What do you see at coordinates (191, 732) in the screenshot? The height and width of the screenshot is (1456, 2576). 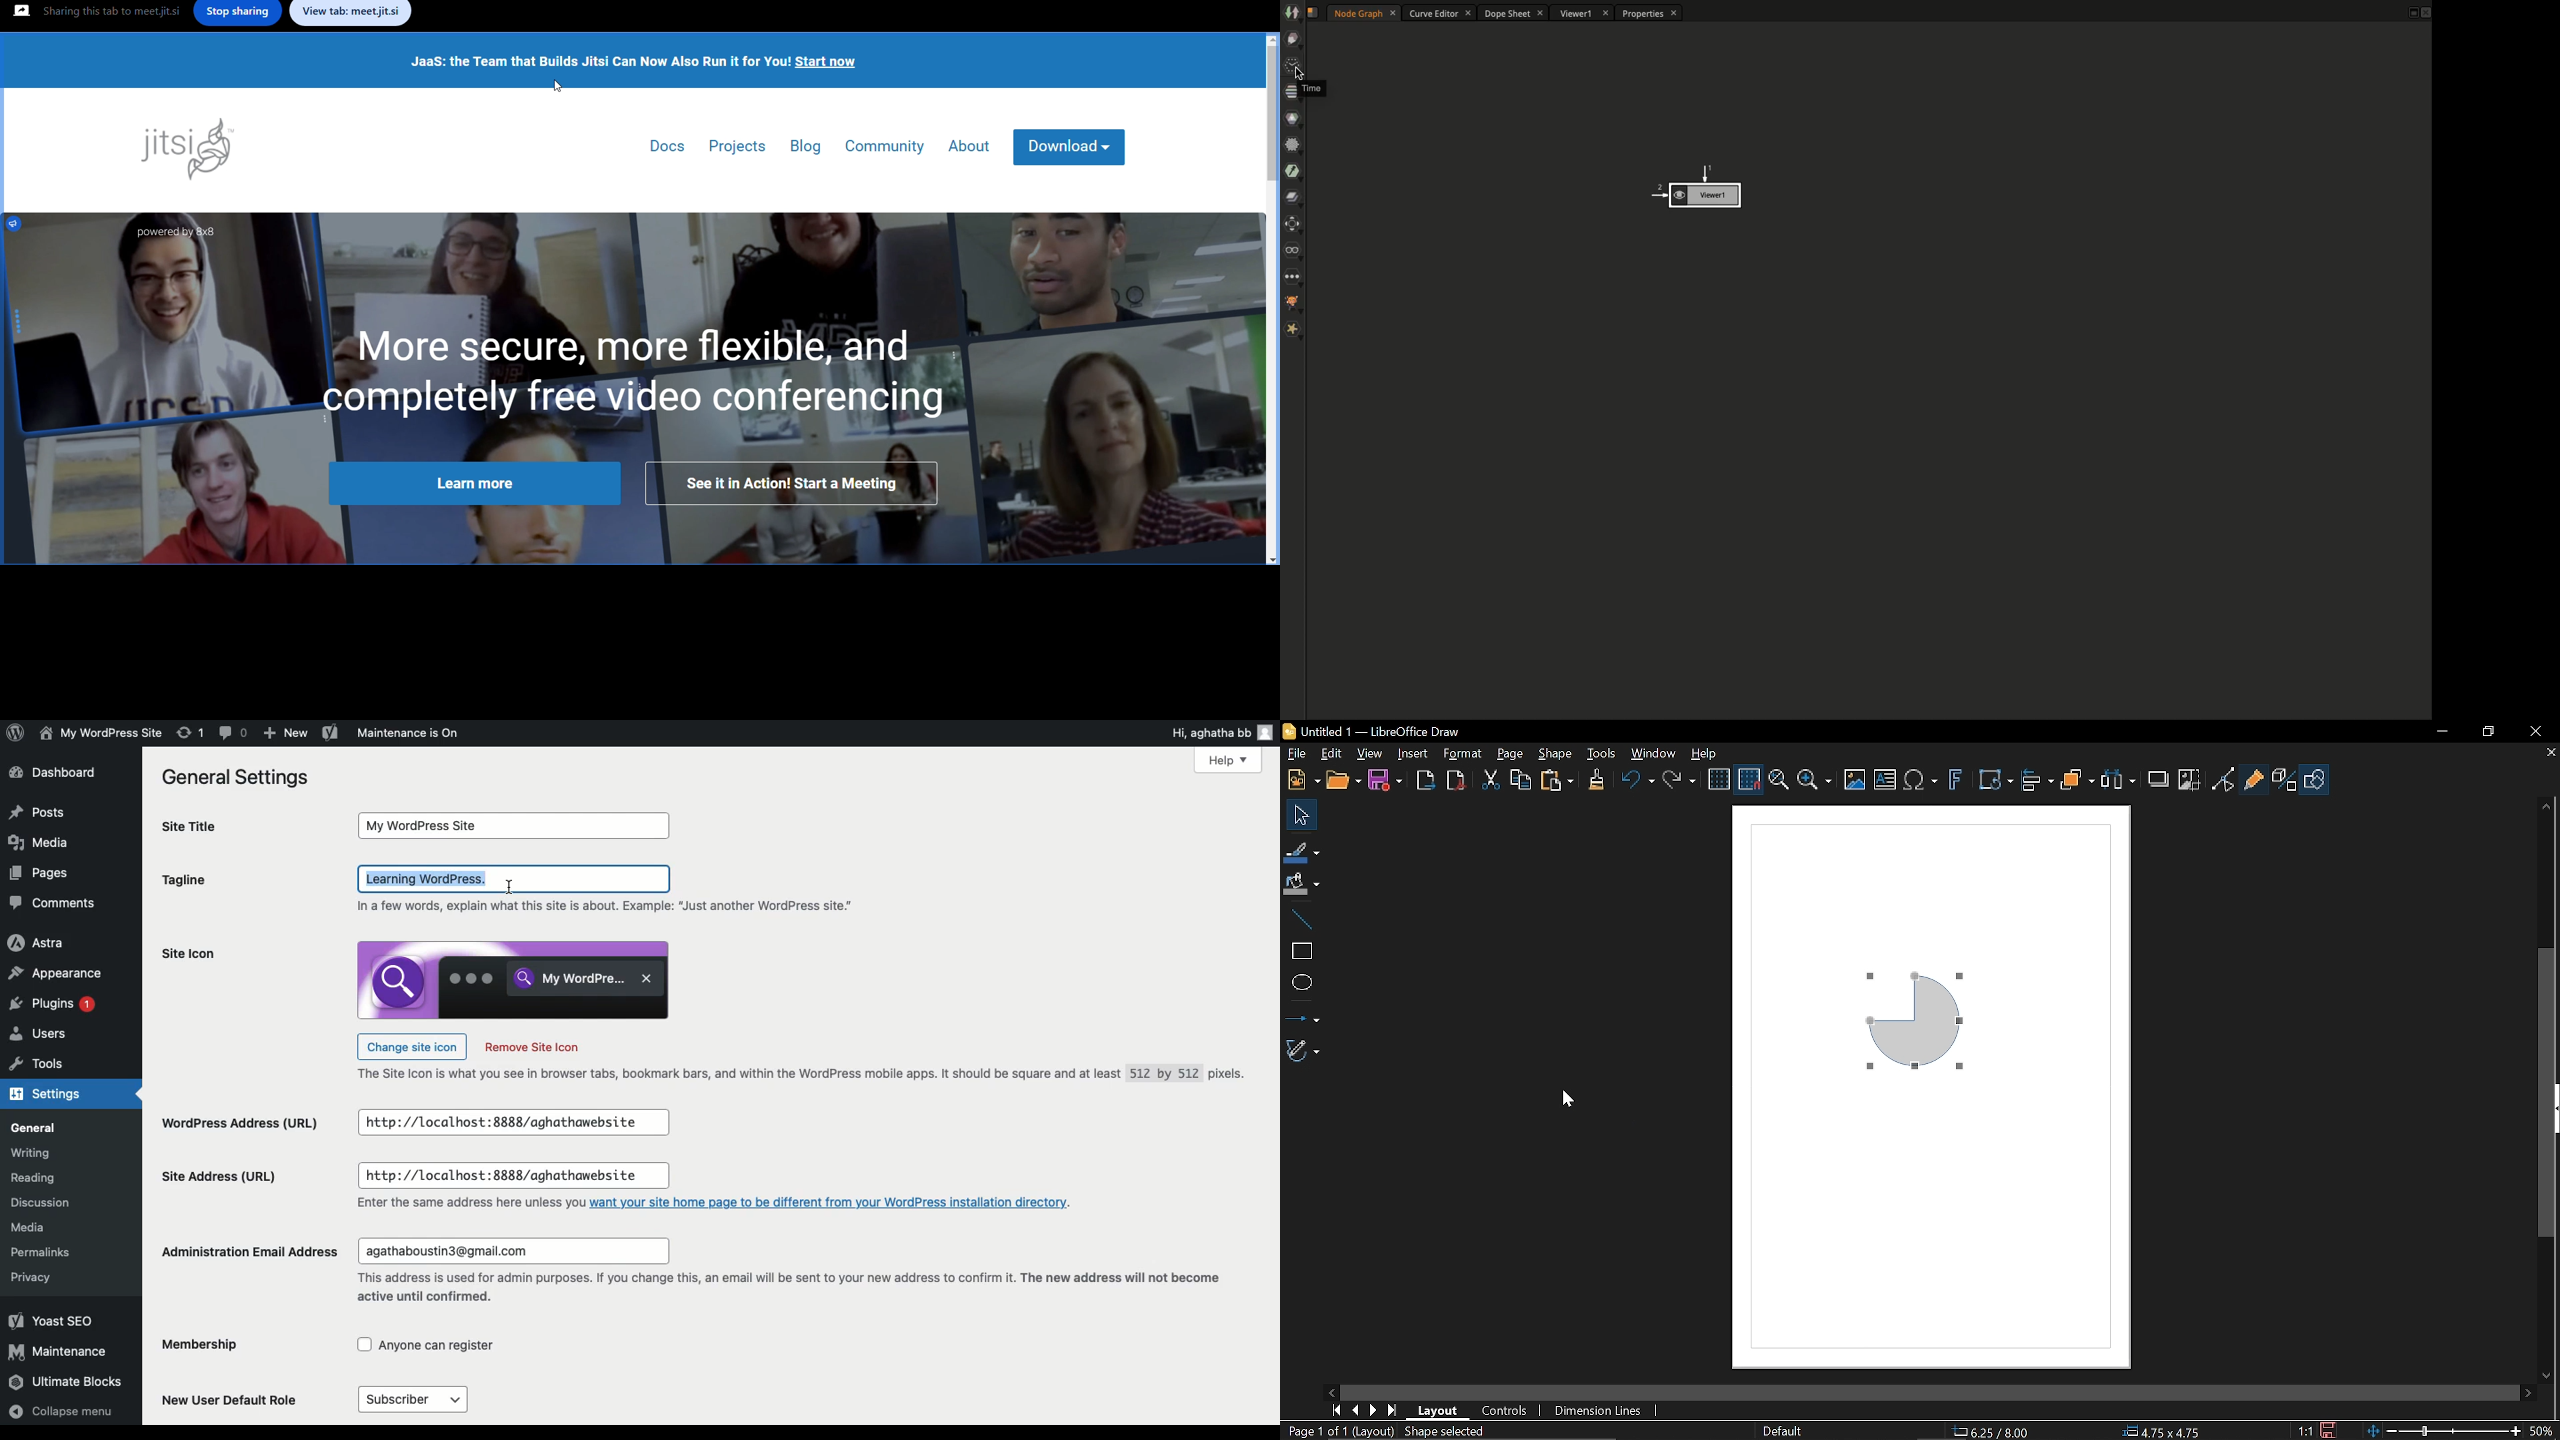 I see `Revision` at bounding box center [191, 732].